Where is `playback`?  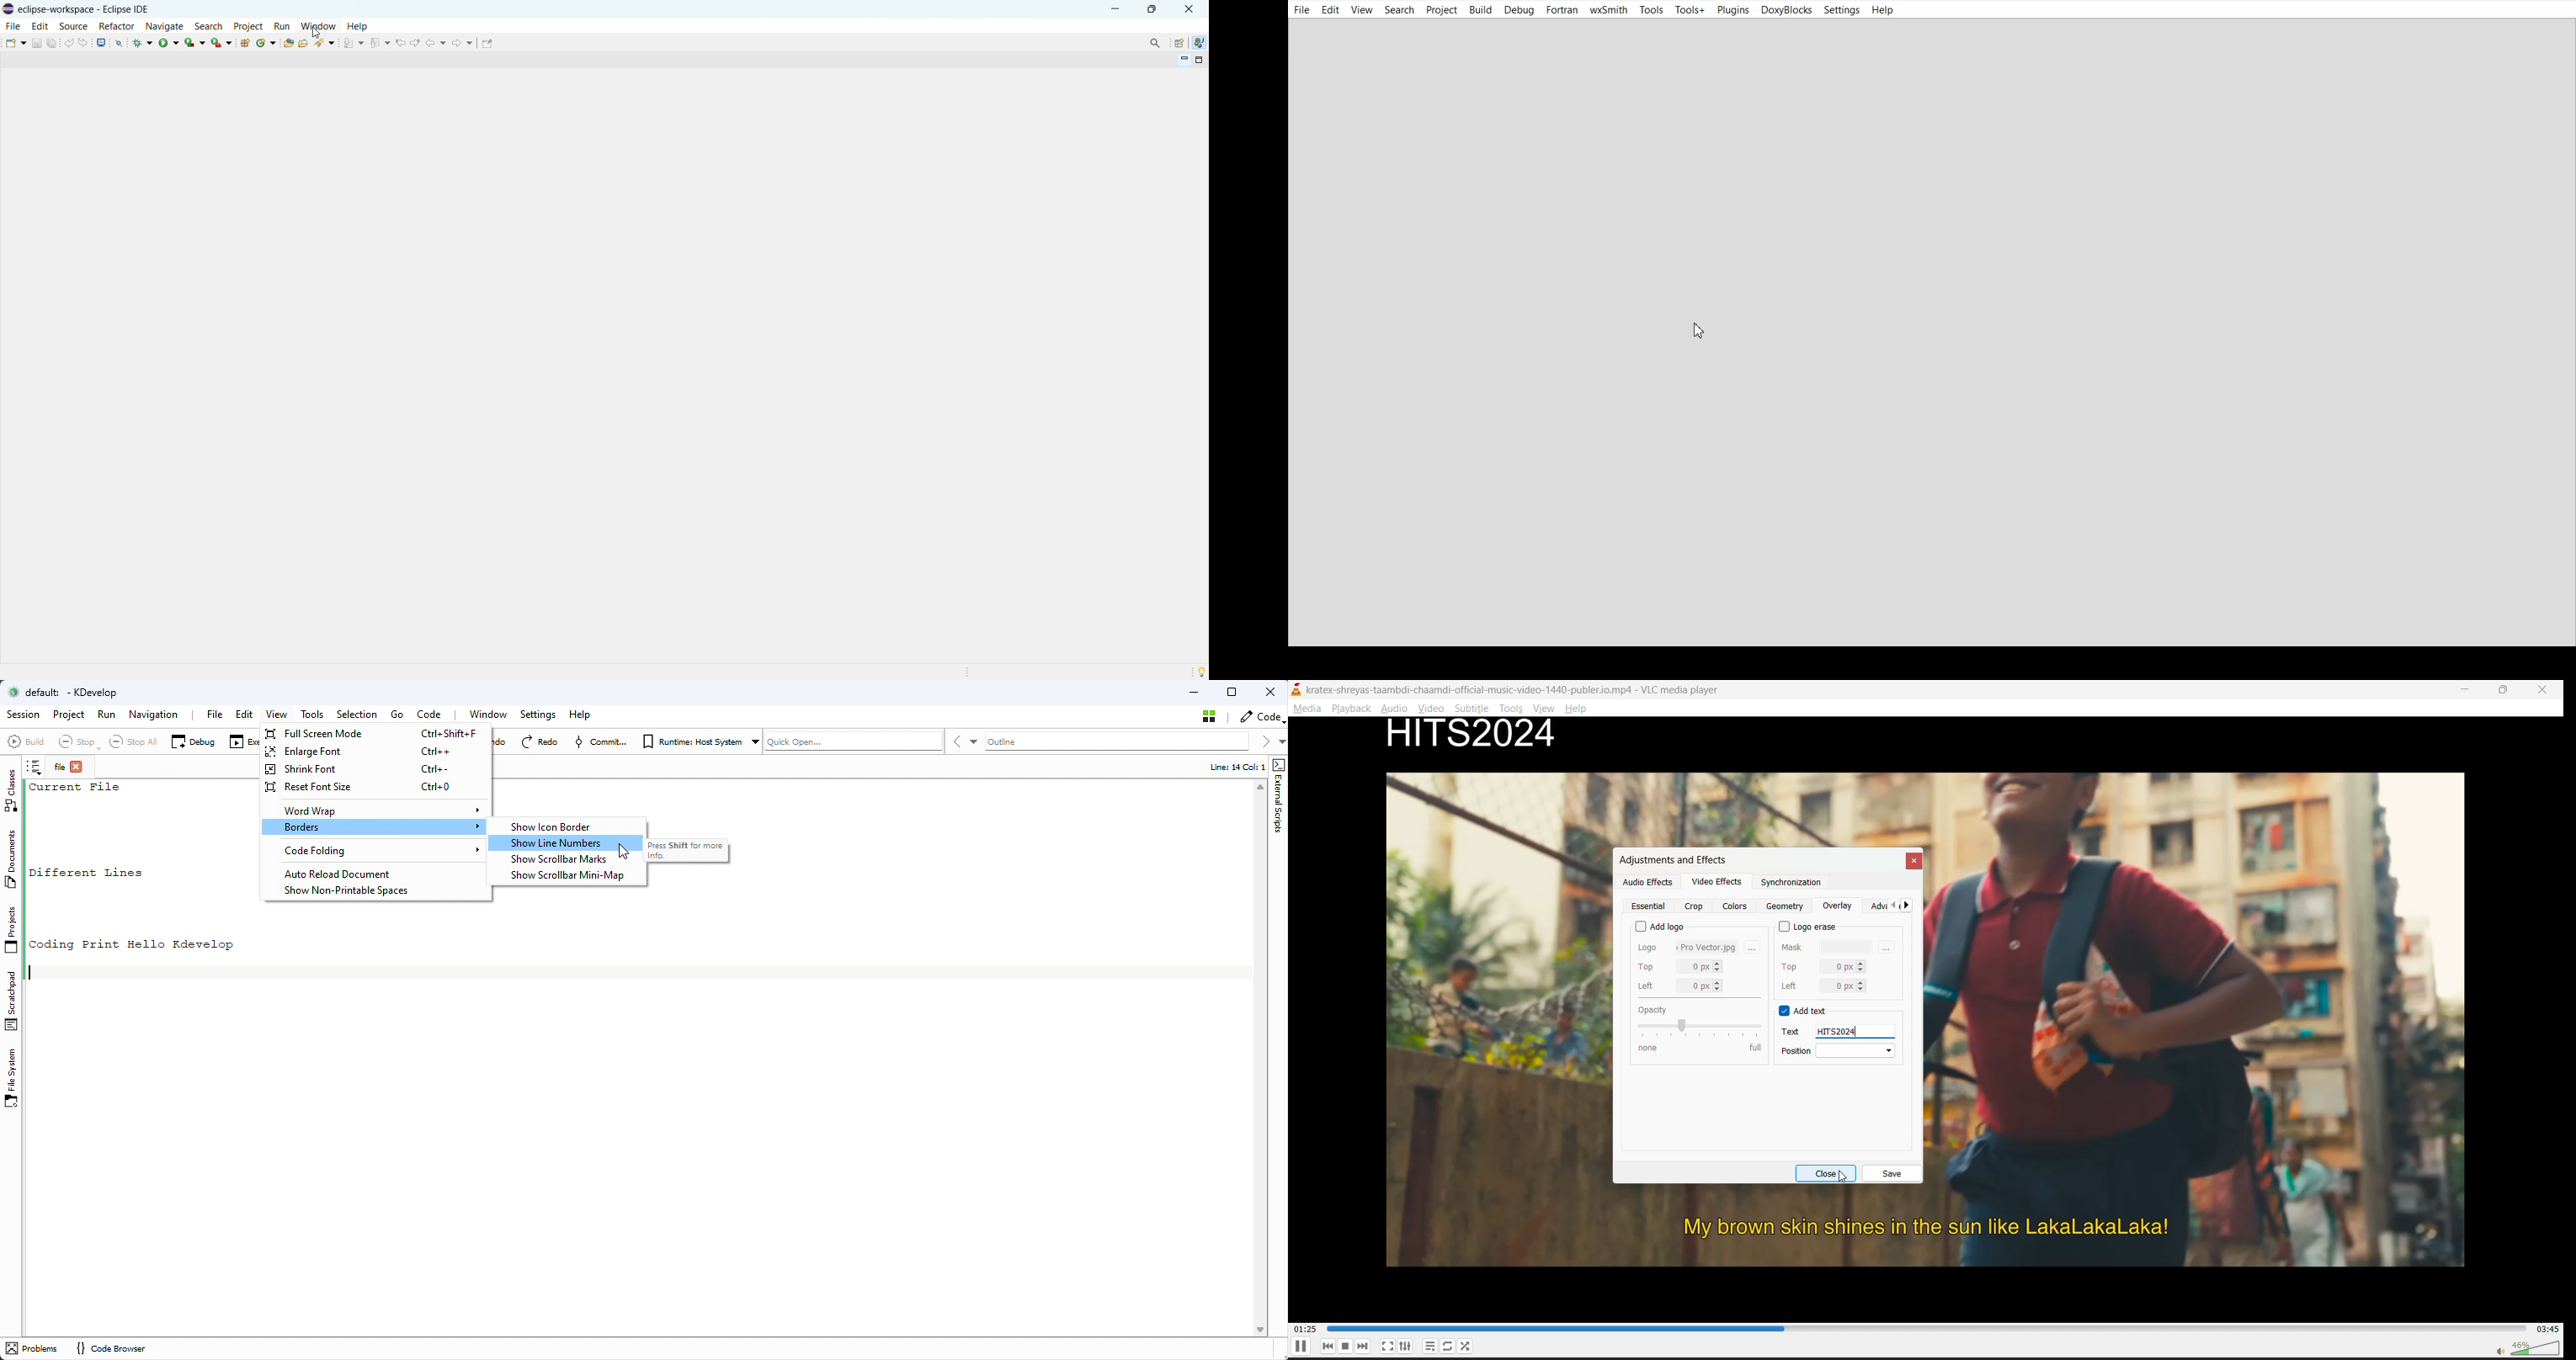 playback is located at coordinates (1351, 709).